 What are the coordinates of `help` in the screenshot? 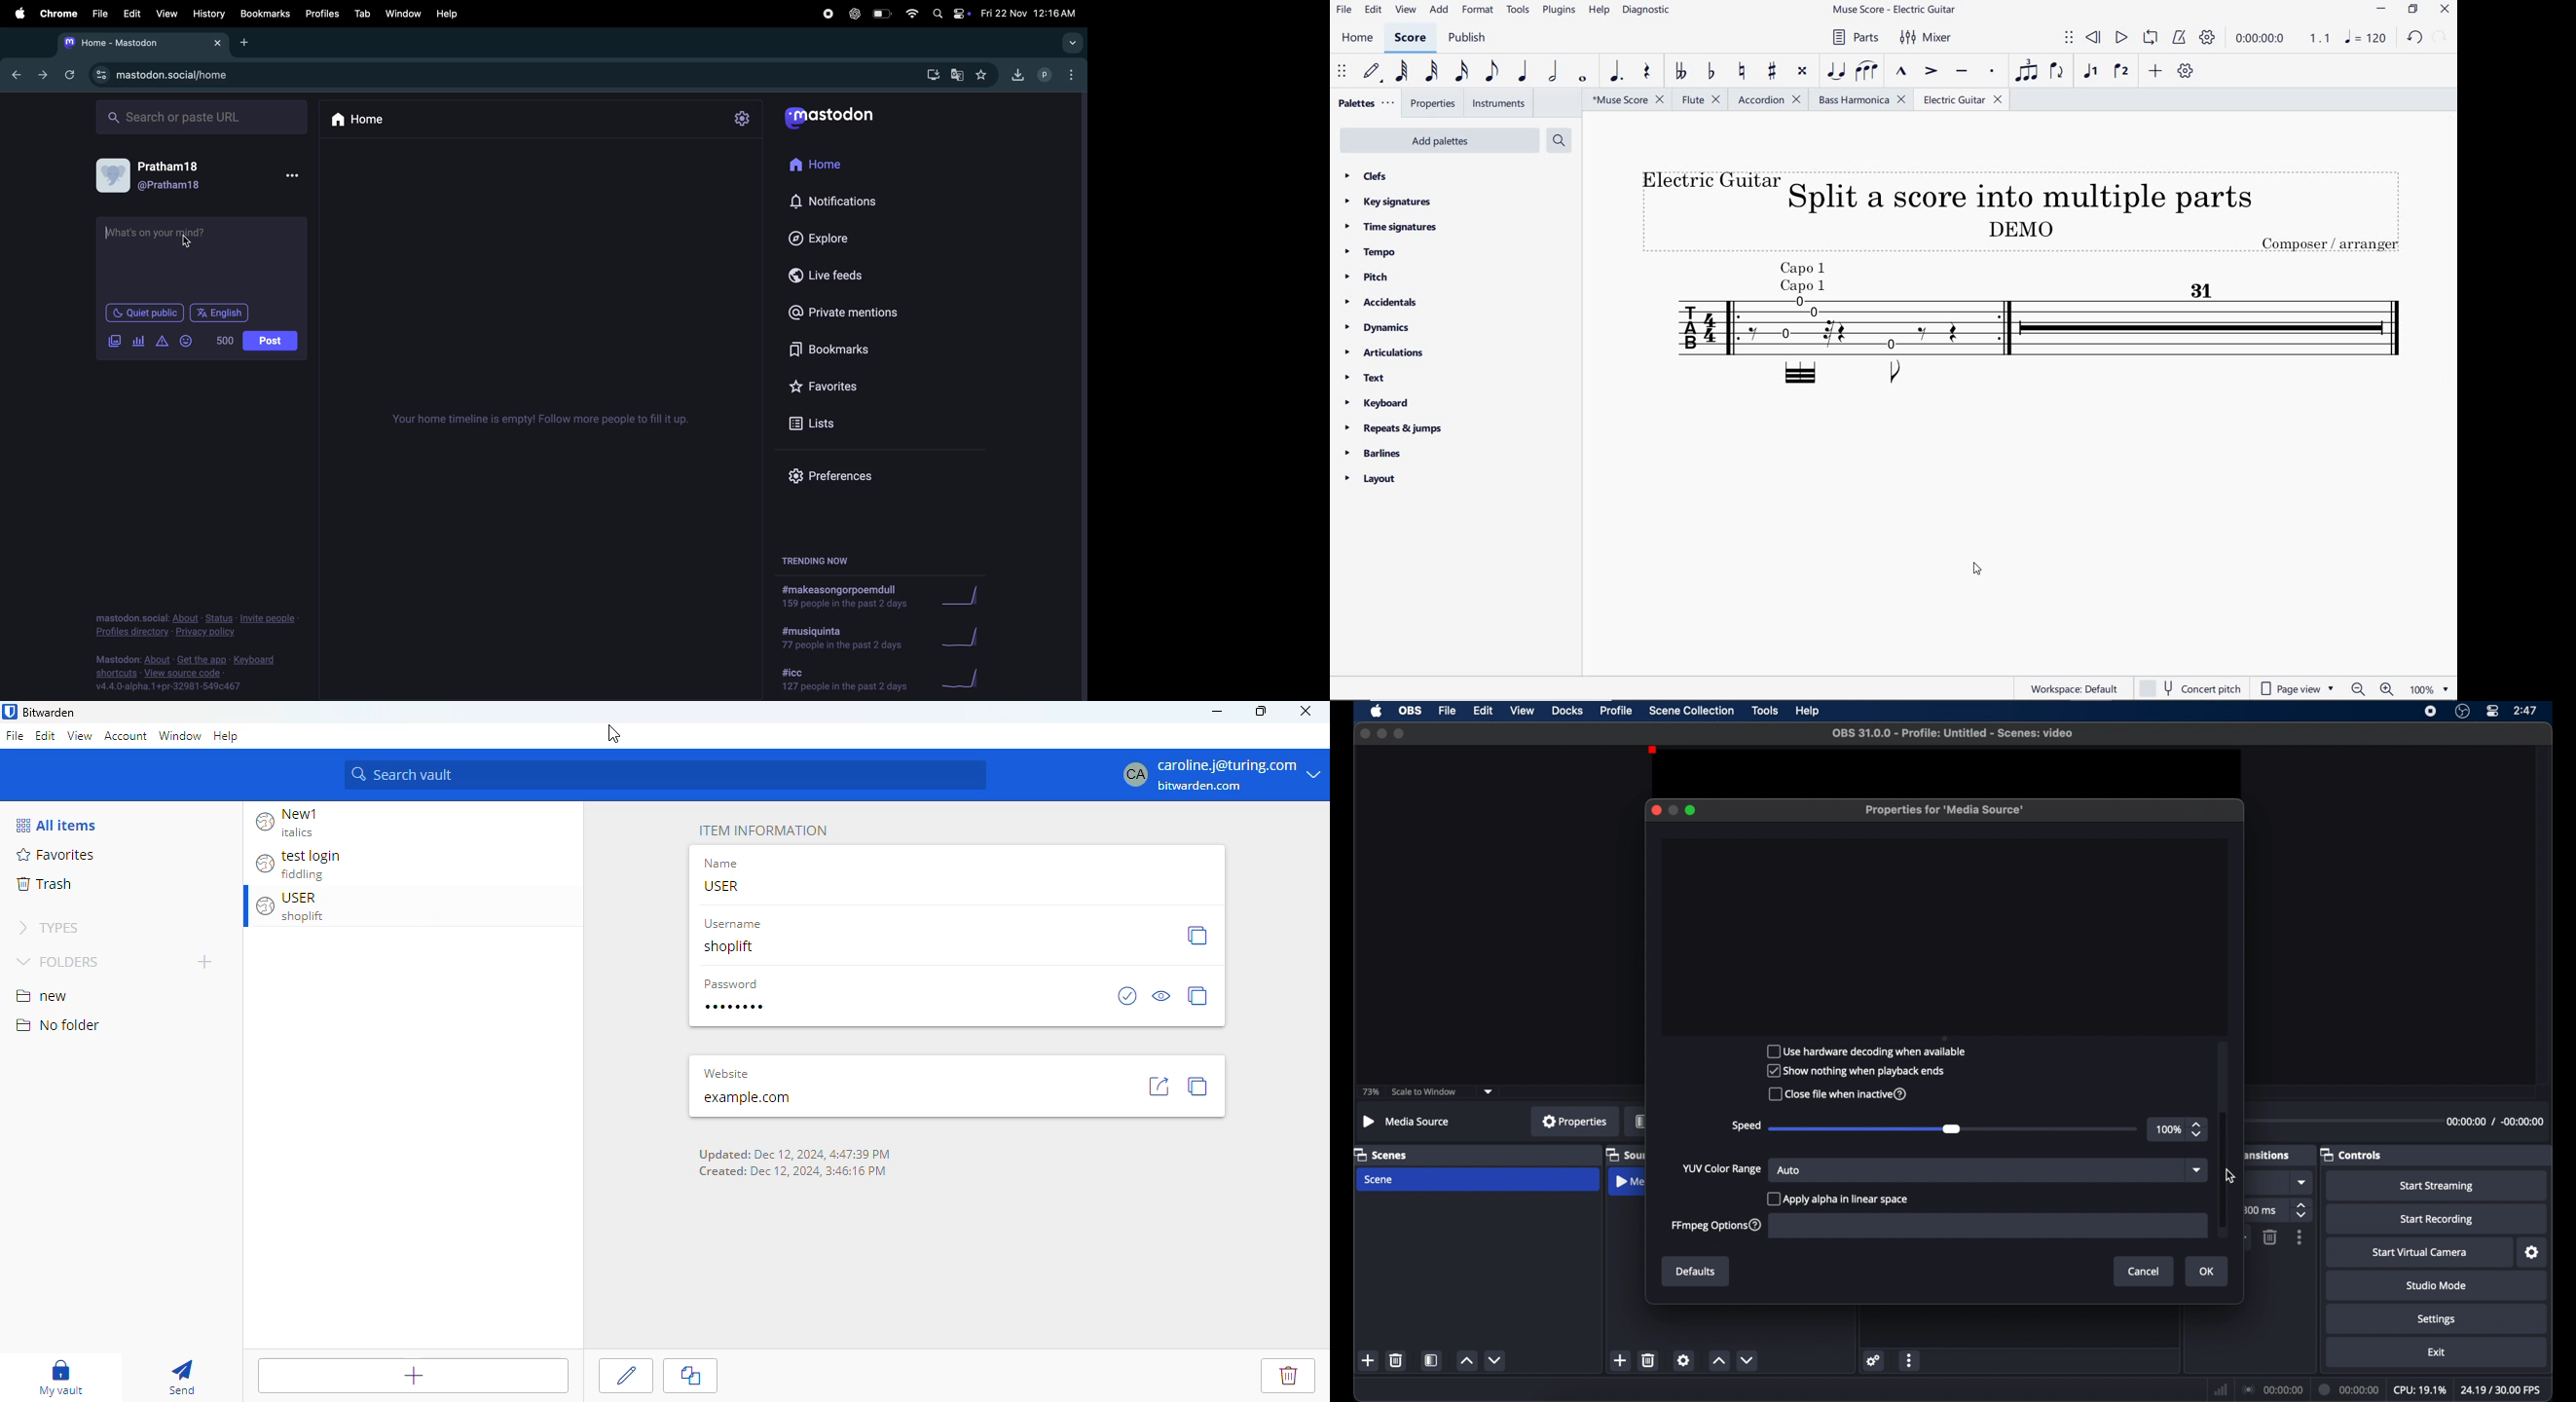 It's located at (450, 13).